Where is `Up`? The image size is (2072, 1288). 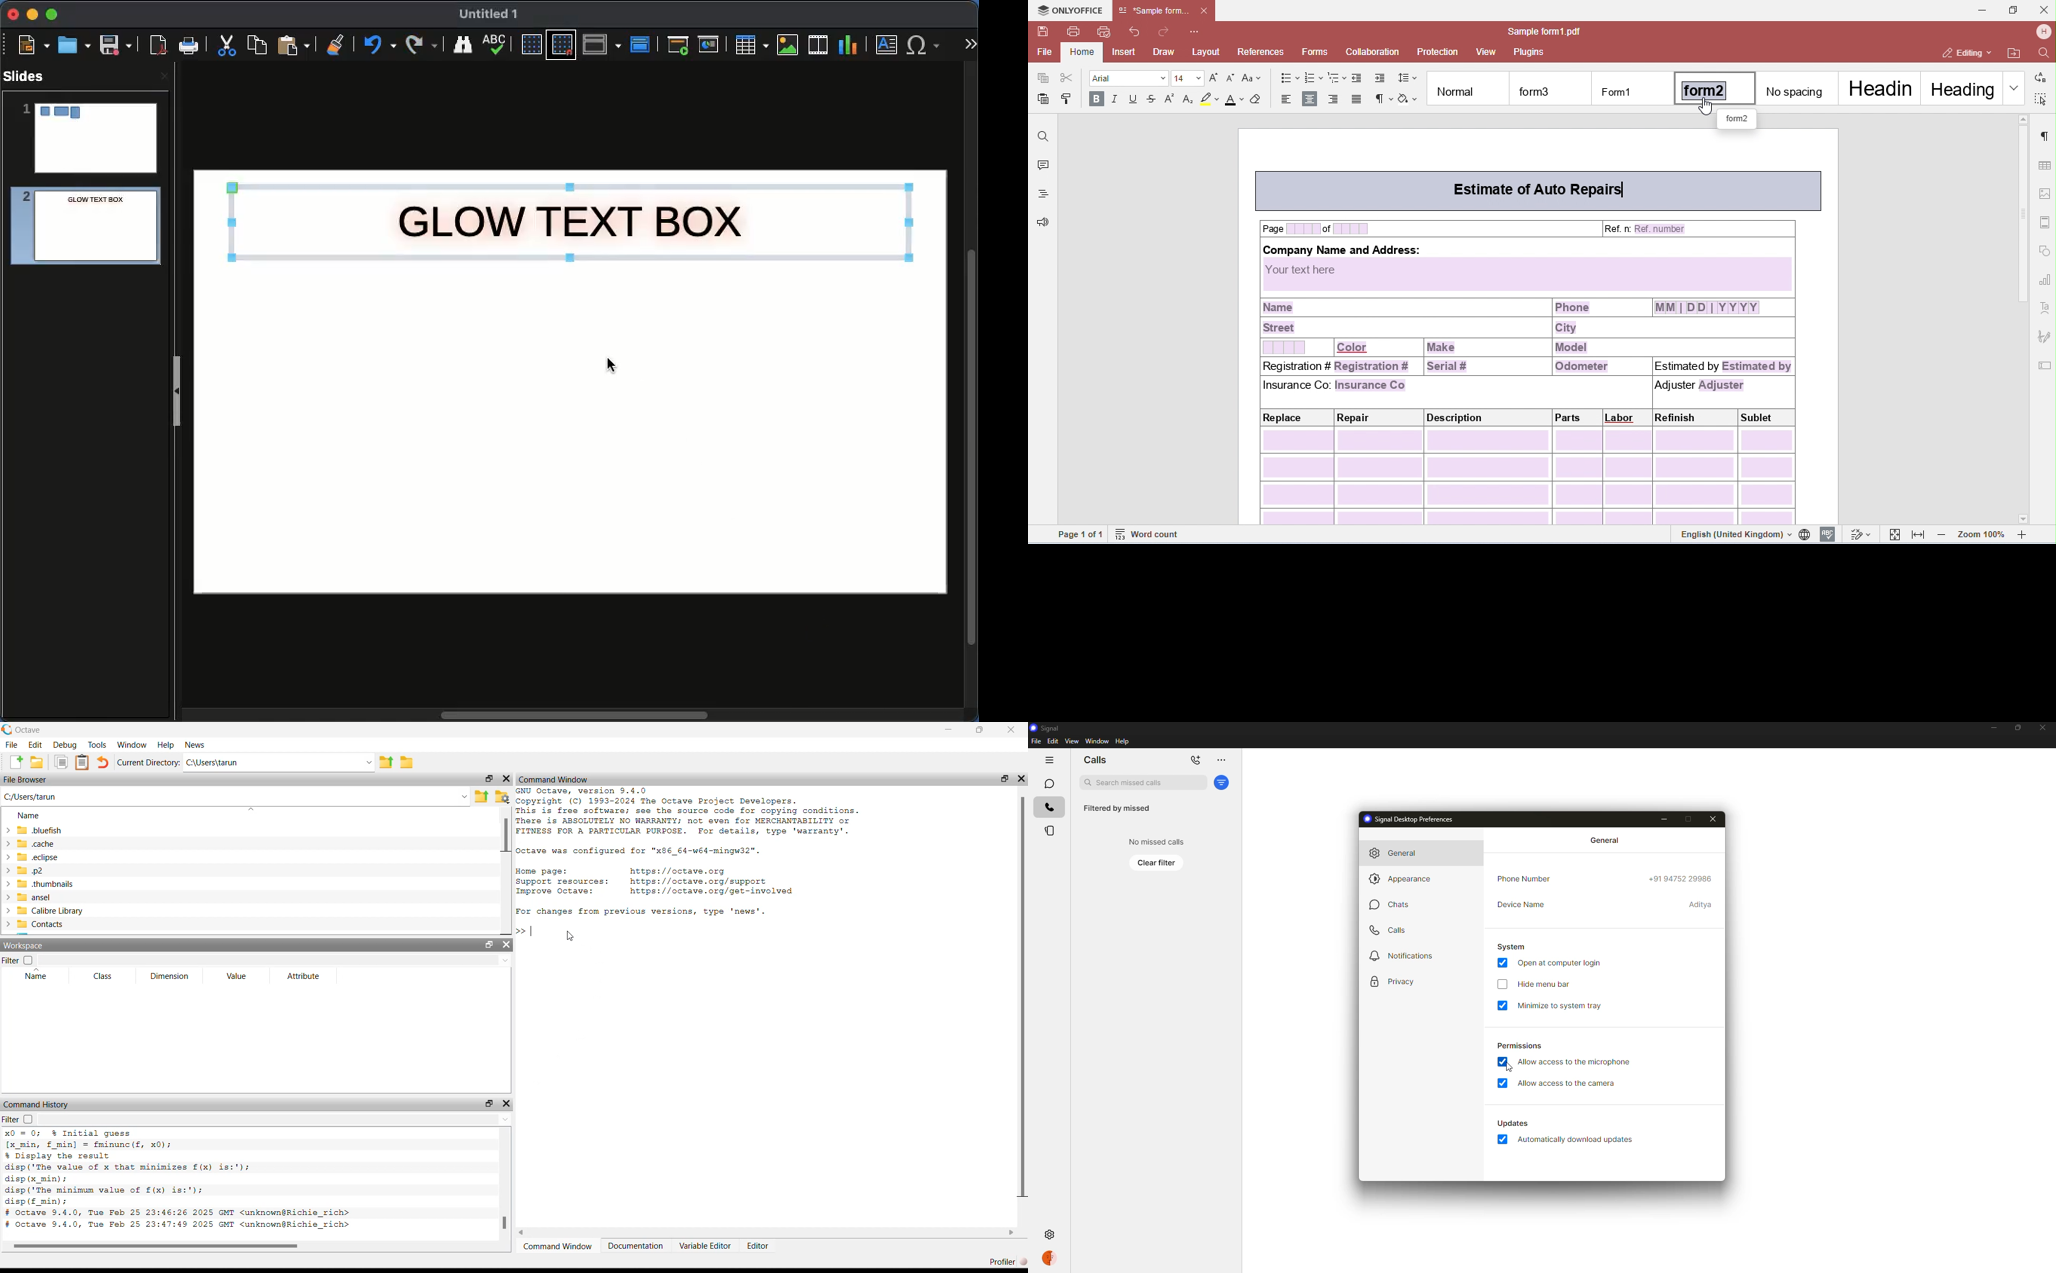 Up is located at coordinates (507, 1121).